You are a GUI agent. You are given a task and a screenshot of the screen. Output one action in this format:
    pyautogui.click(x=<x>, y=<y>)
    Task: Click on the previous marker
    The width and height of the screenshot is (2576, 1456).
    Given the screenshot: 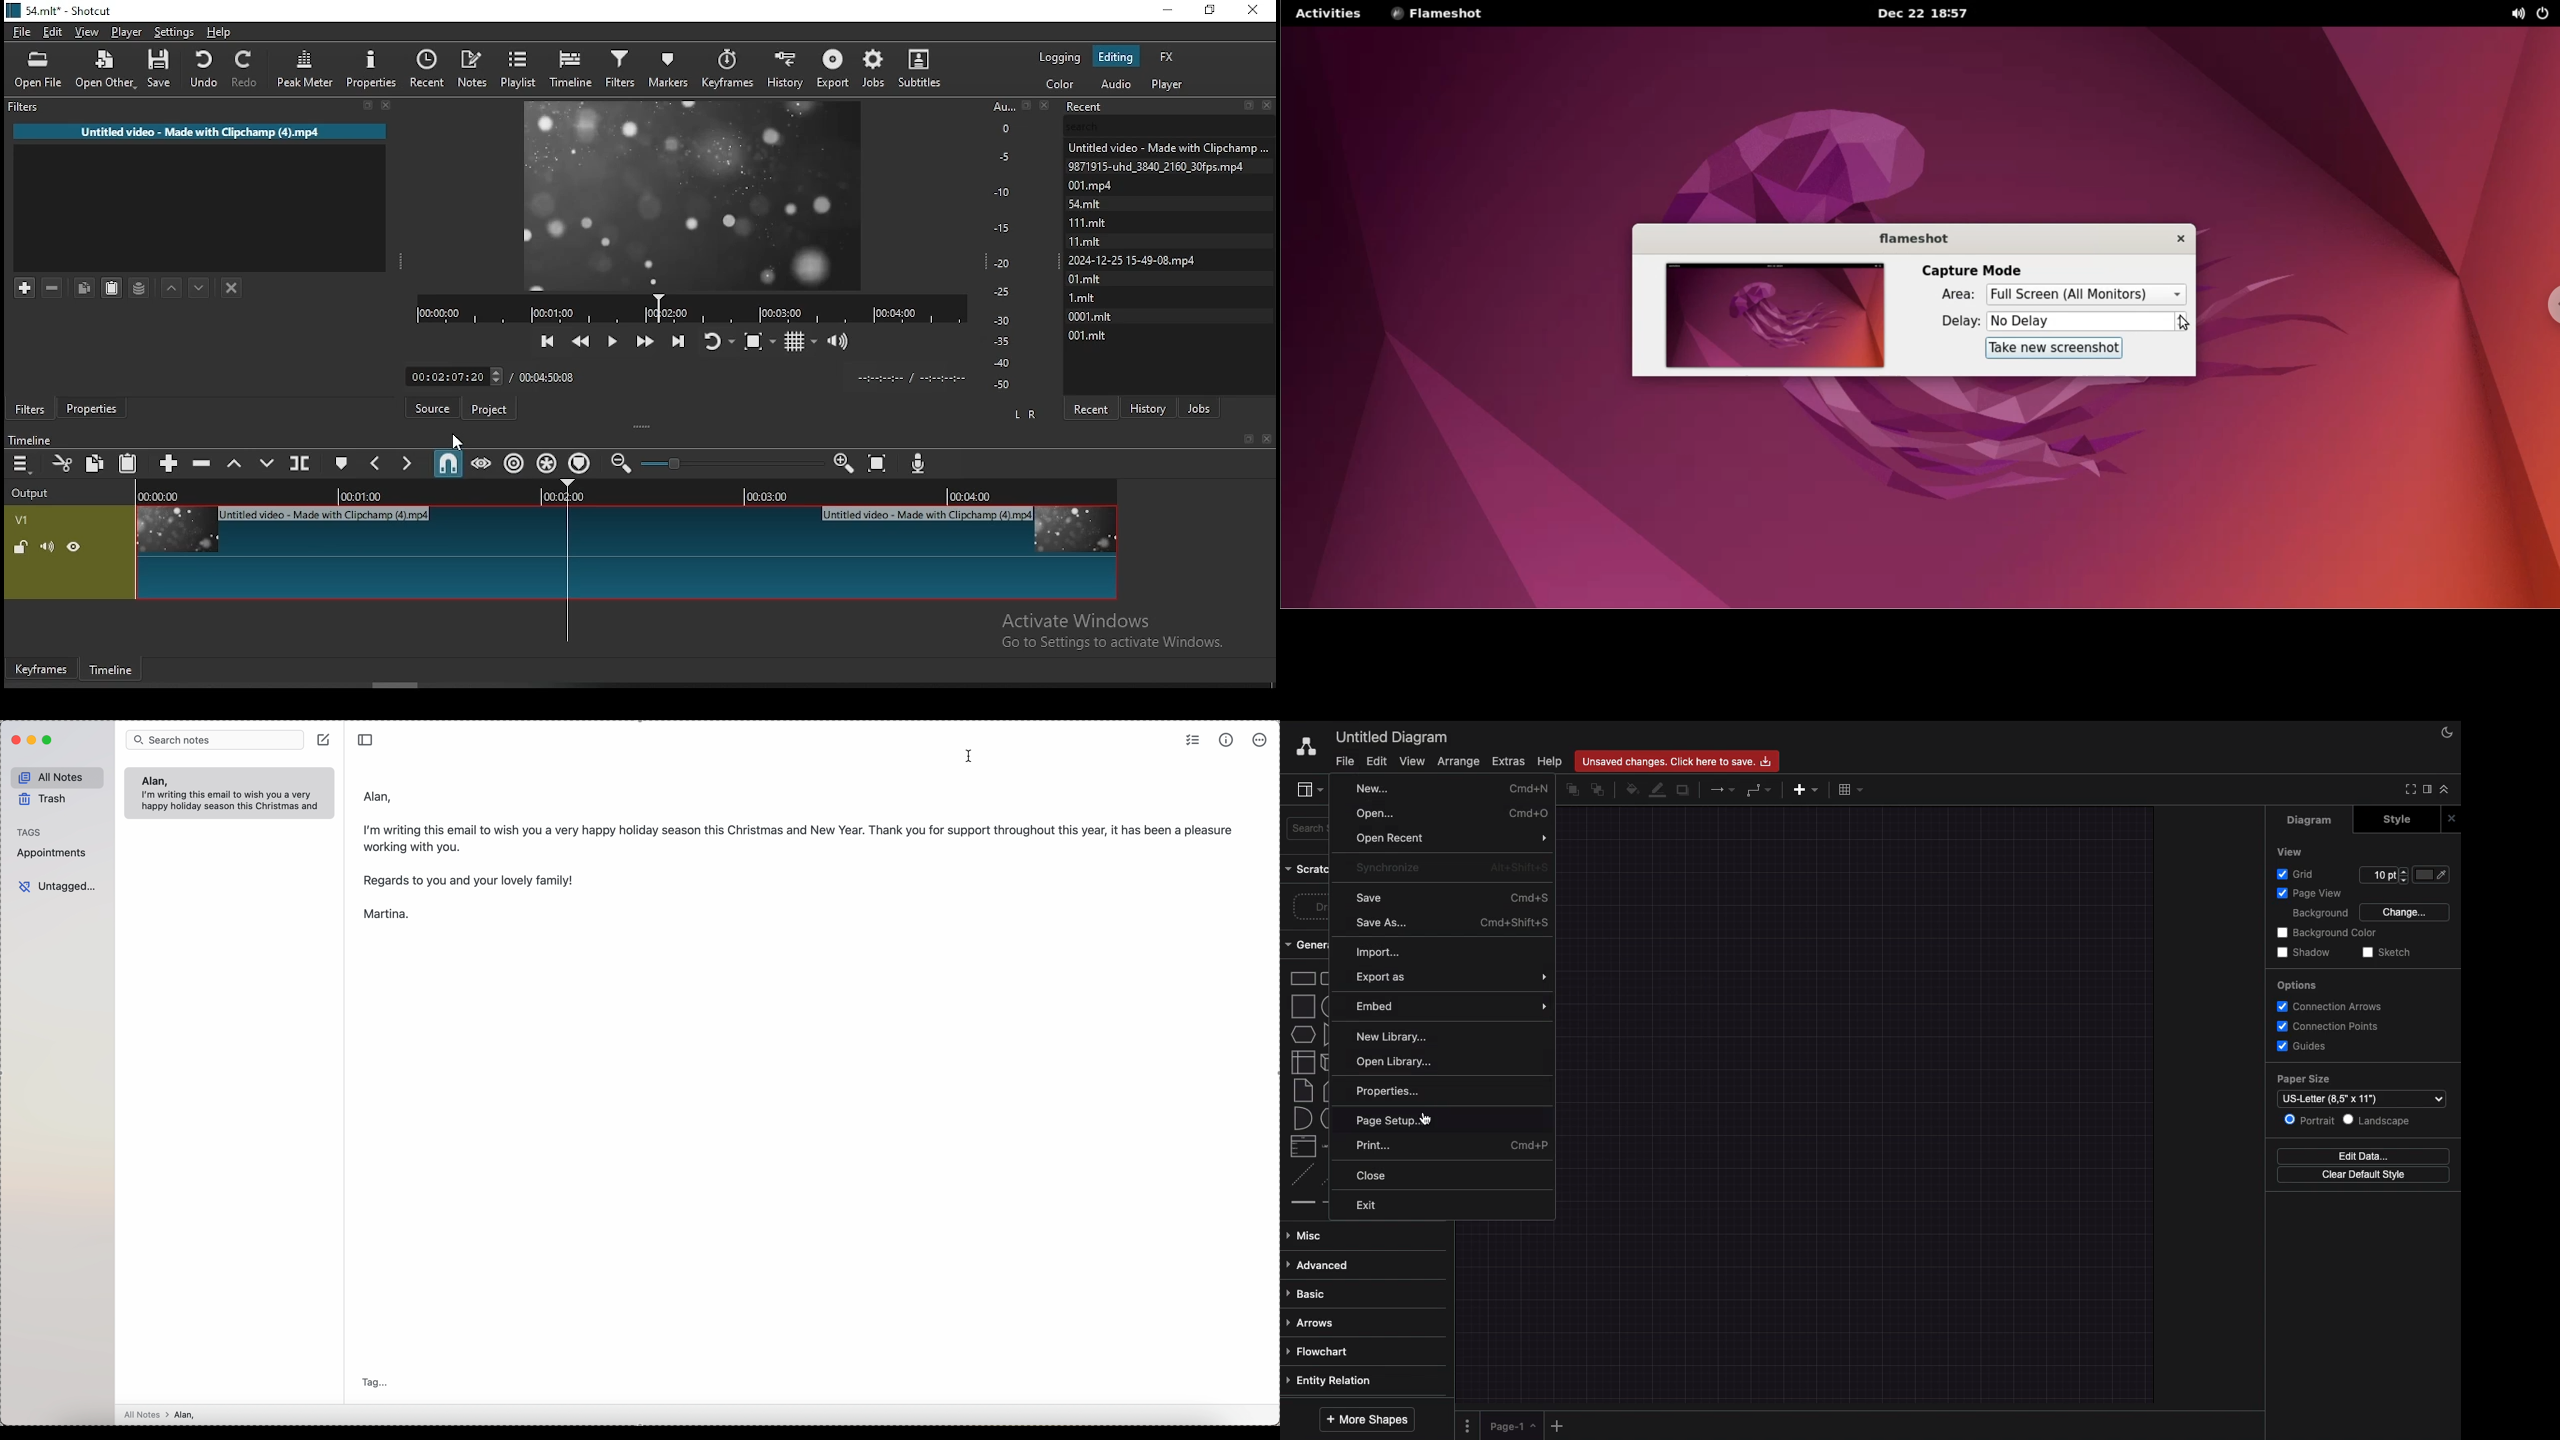 What is the action you would take?
    pyautogui.click(x=375, y=464)
    